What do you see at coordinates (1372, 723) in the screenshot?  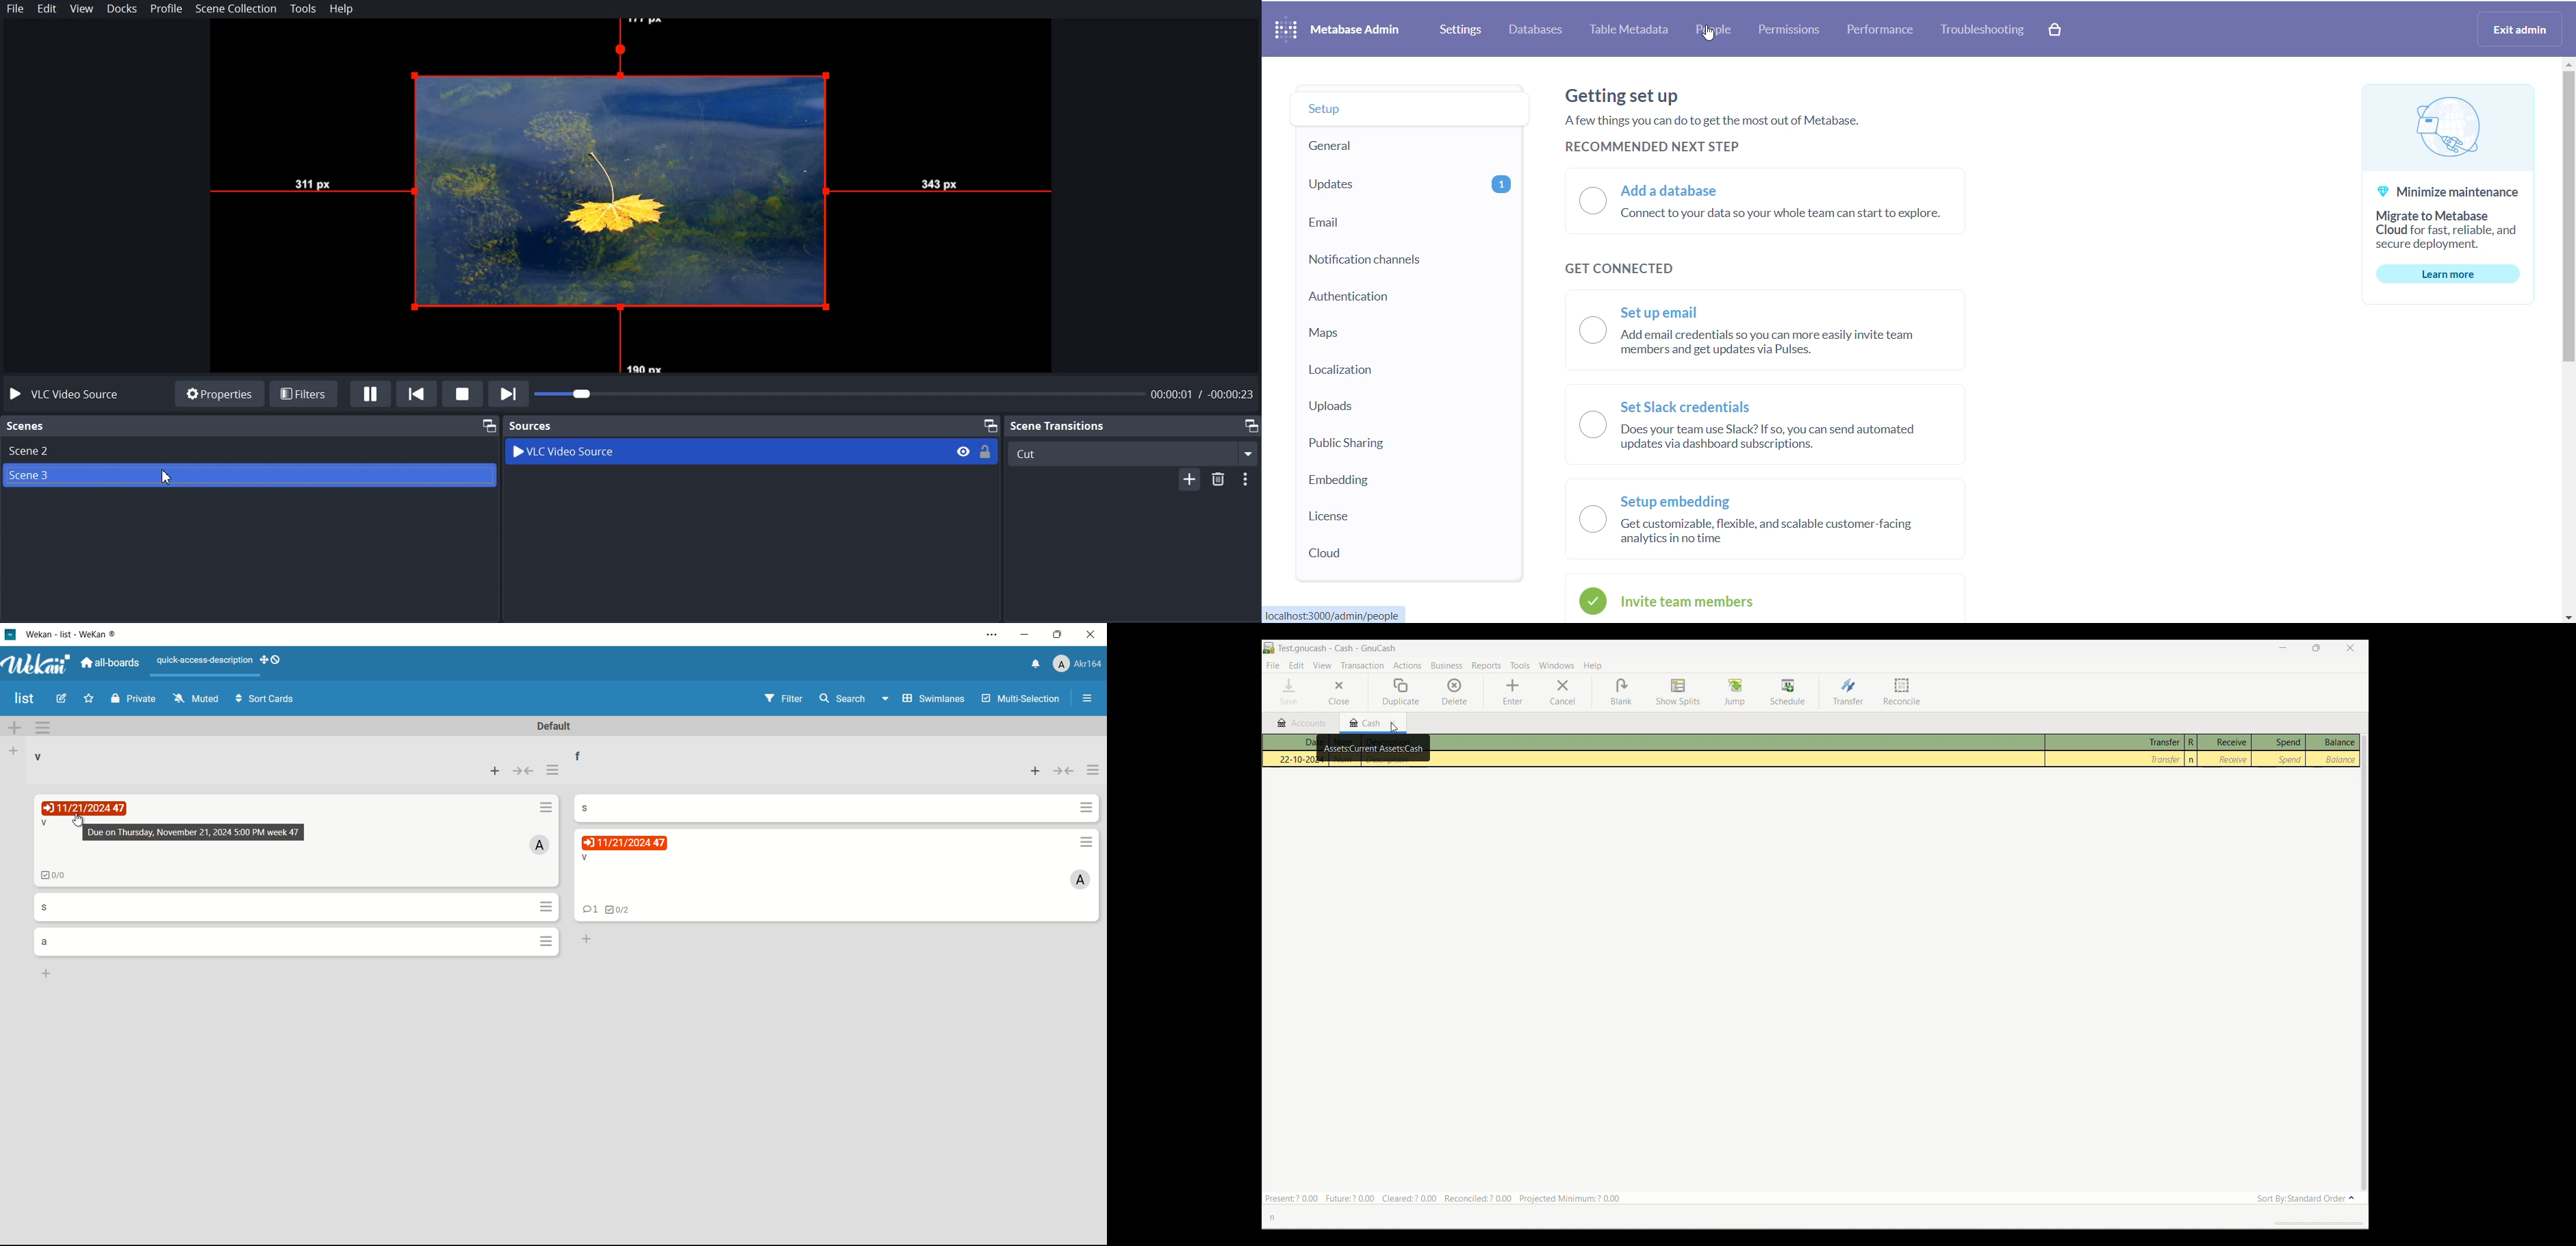 I see `Selected open tab` at bounding box center [1372, 723].